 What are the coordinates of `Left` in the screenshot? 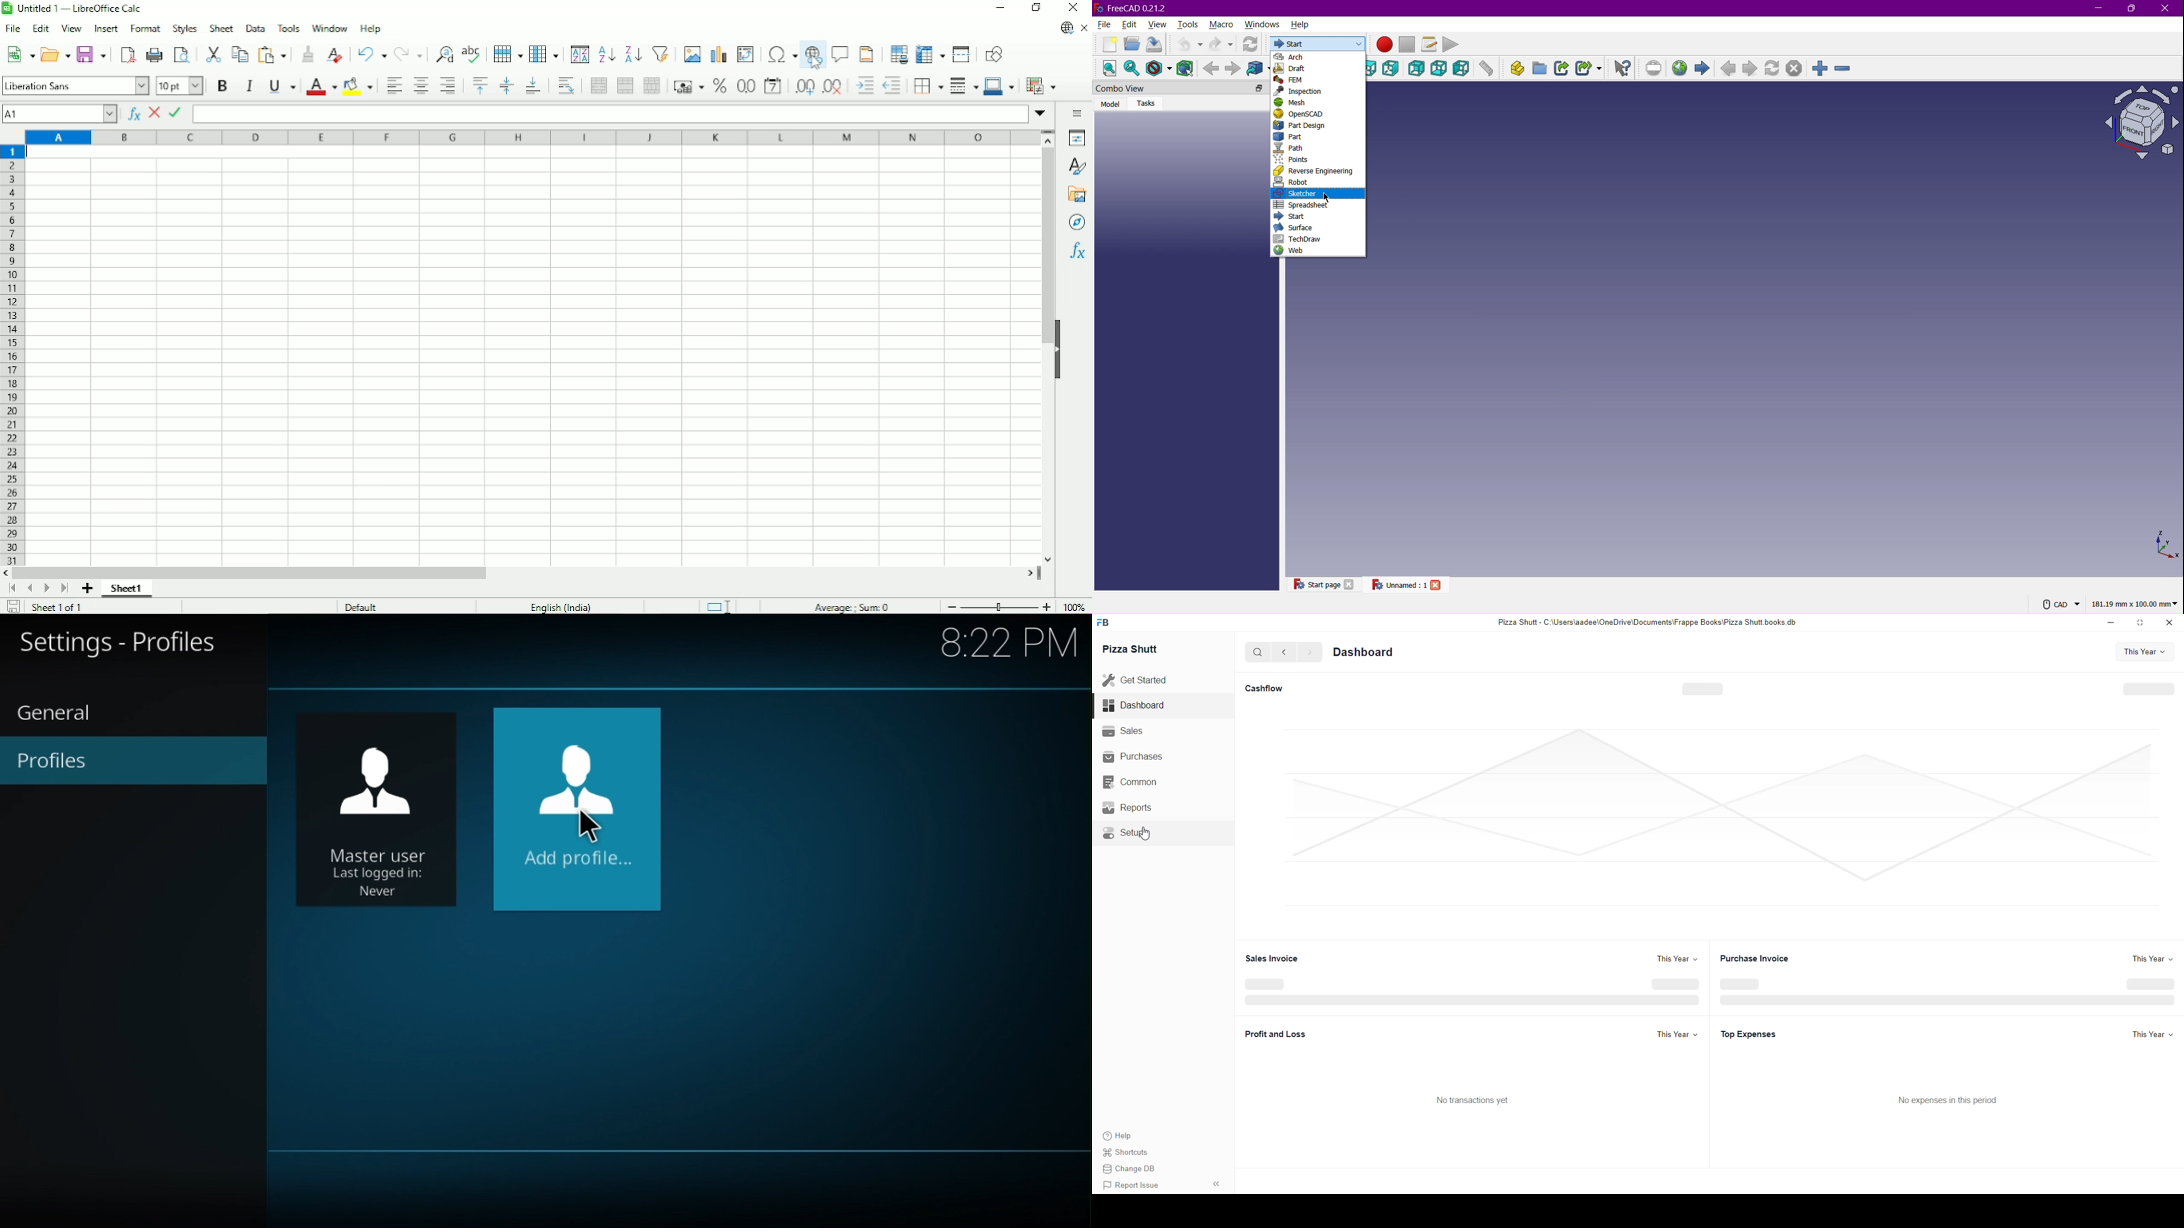 It's located at (1463, 67).